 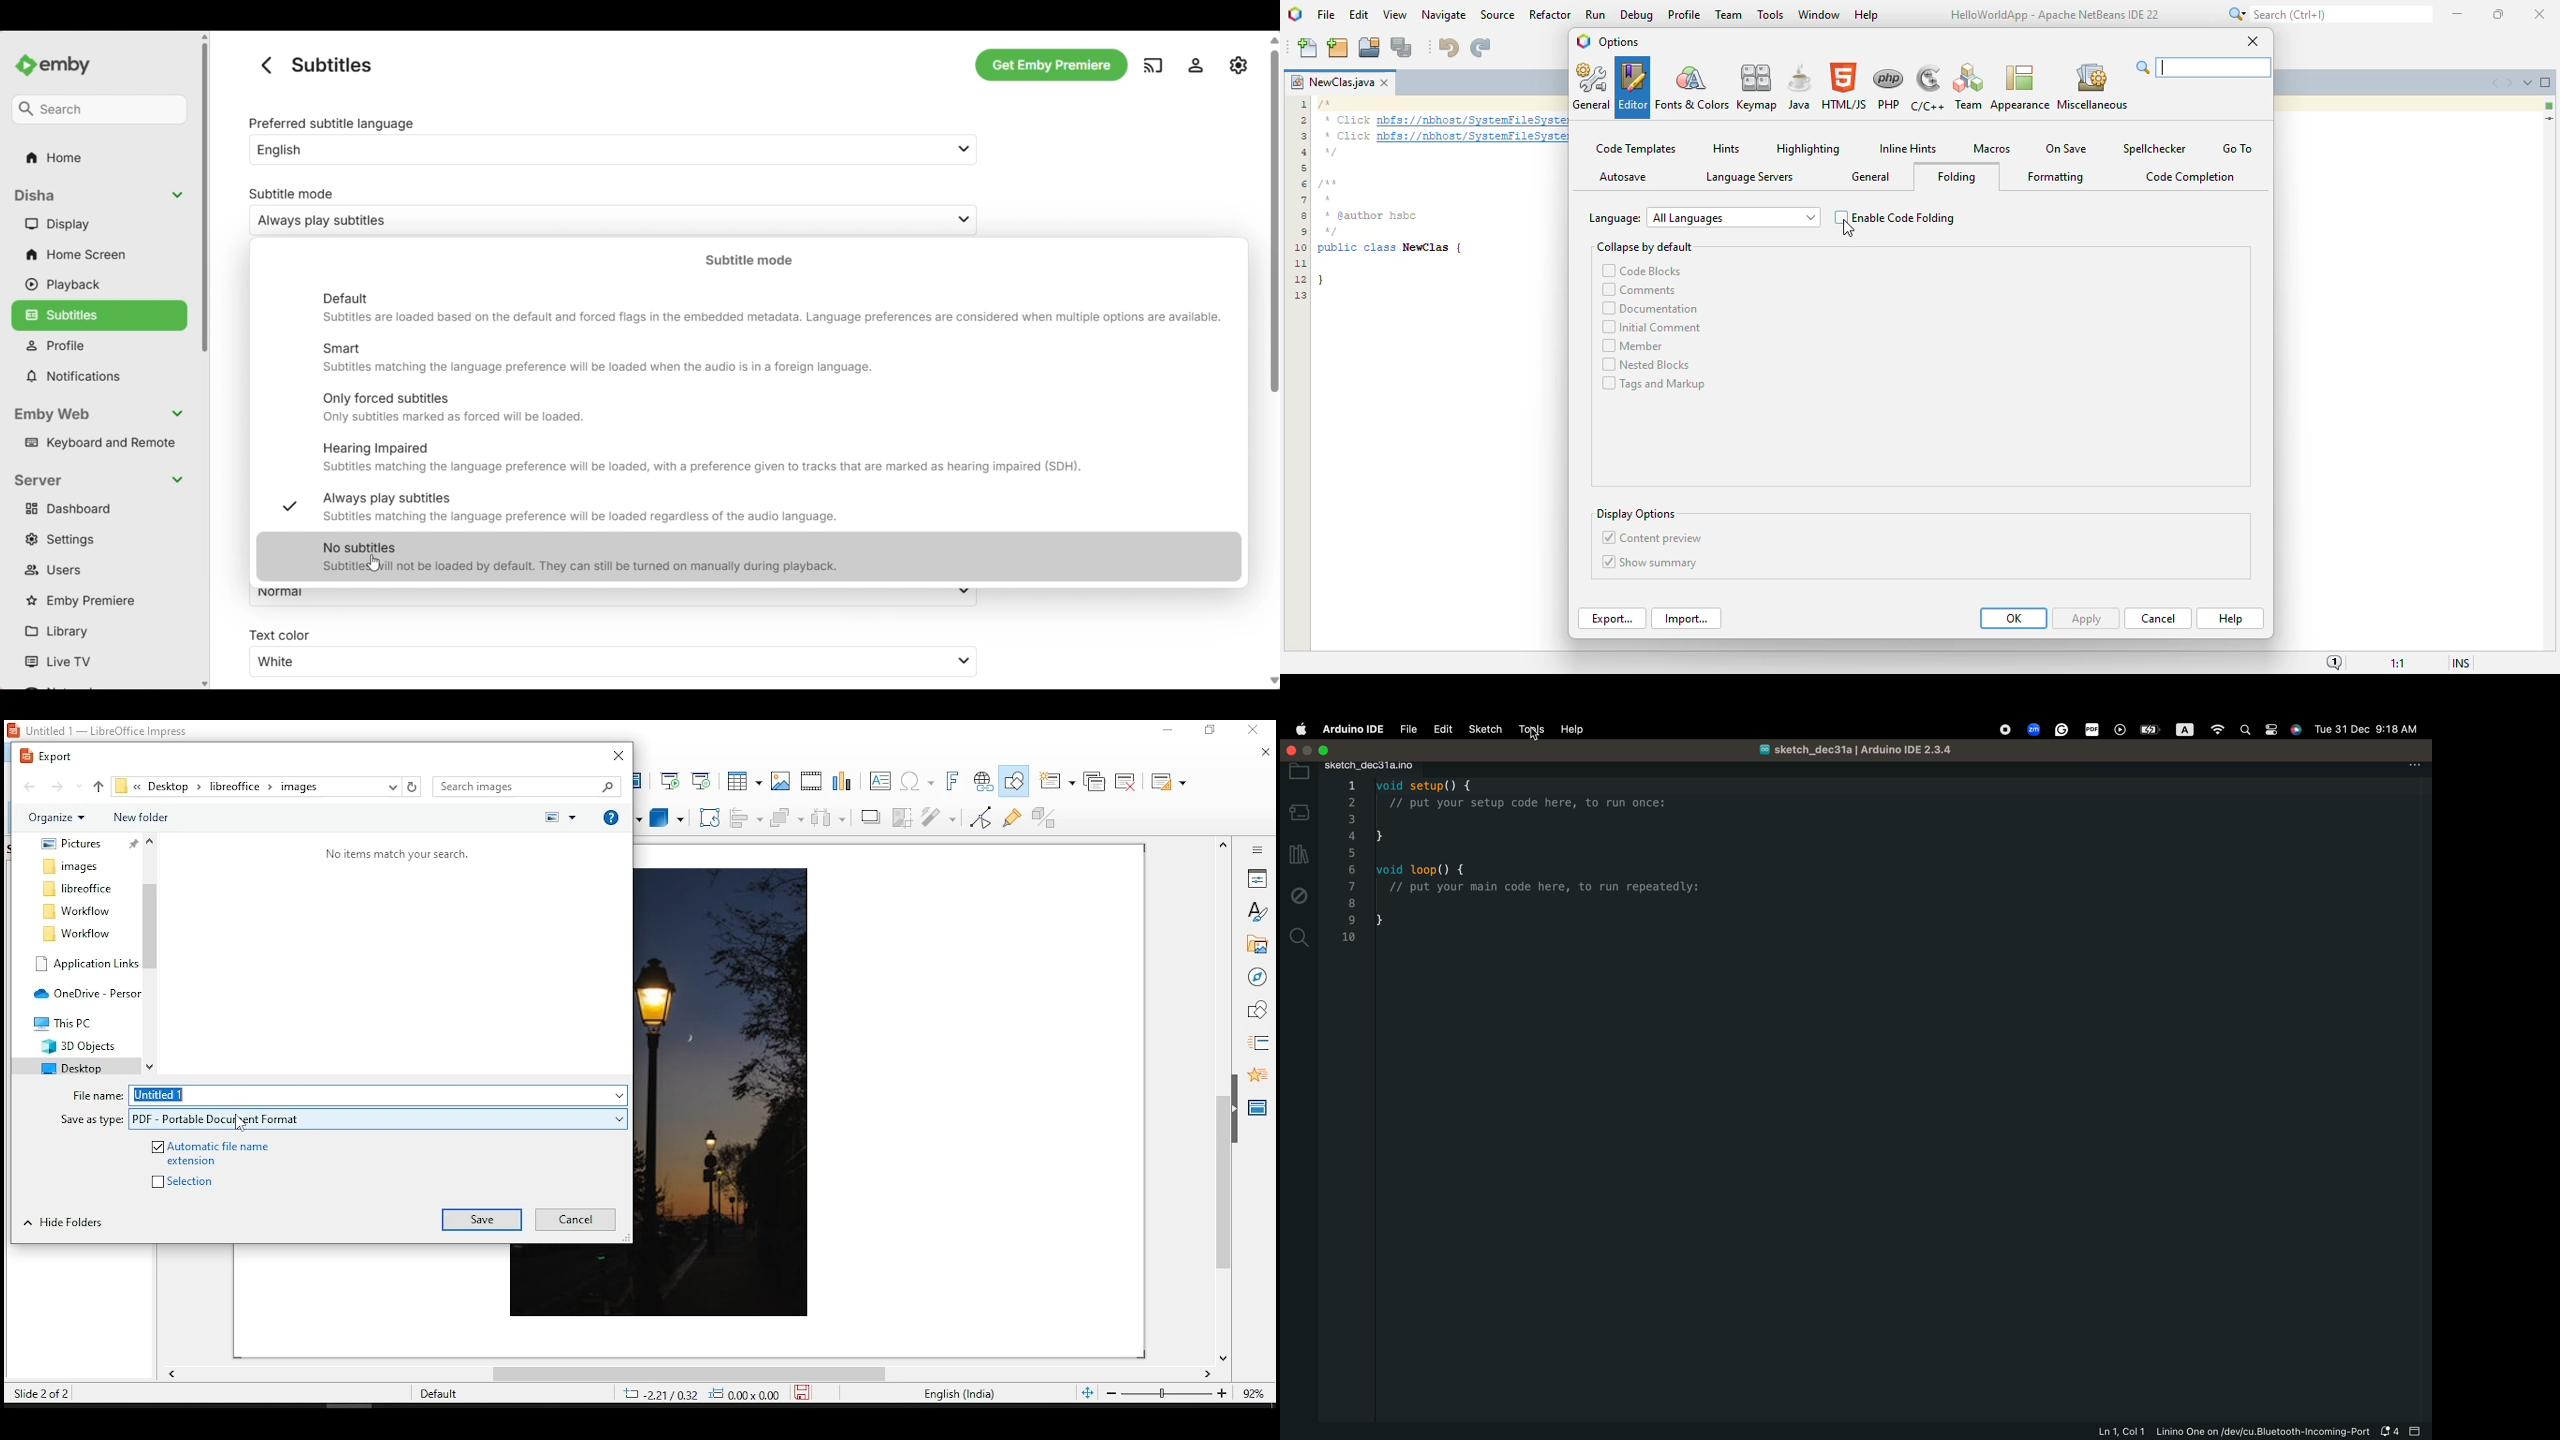 I want to click on save as type, so click(x=378, y=1120).